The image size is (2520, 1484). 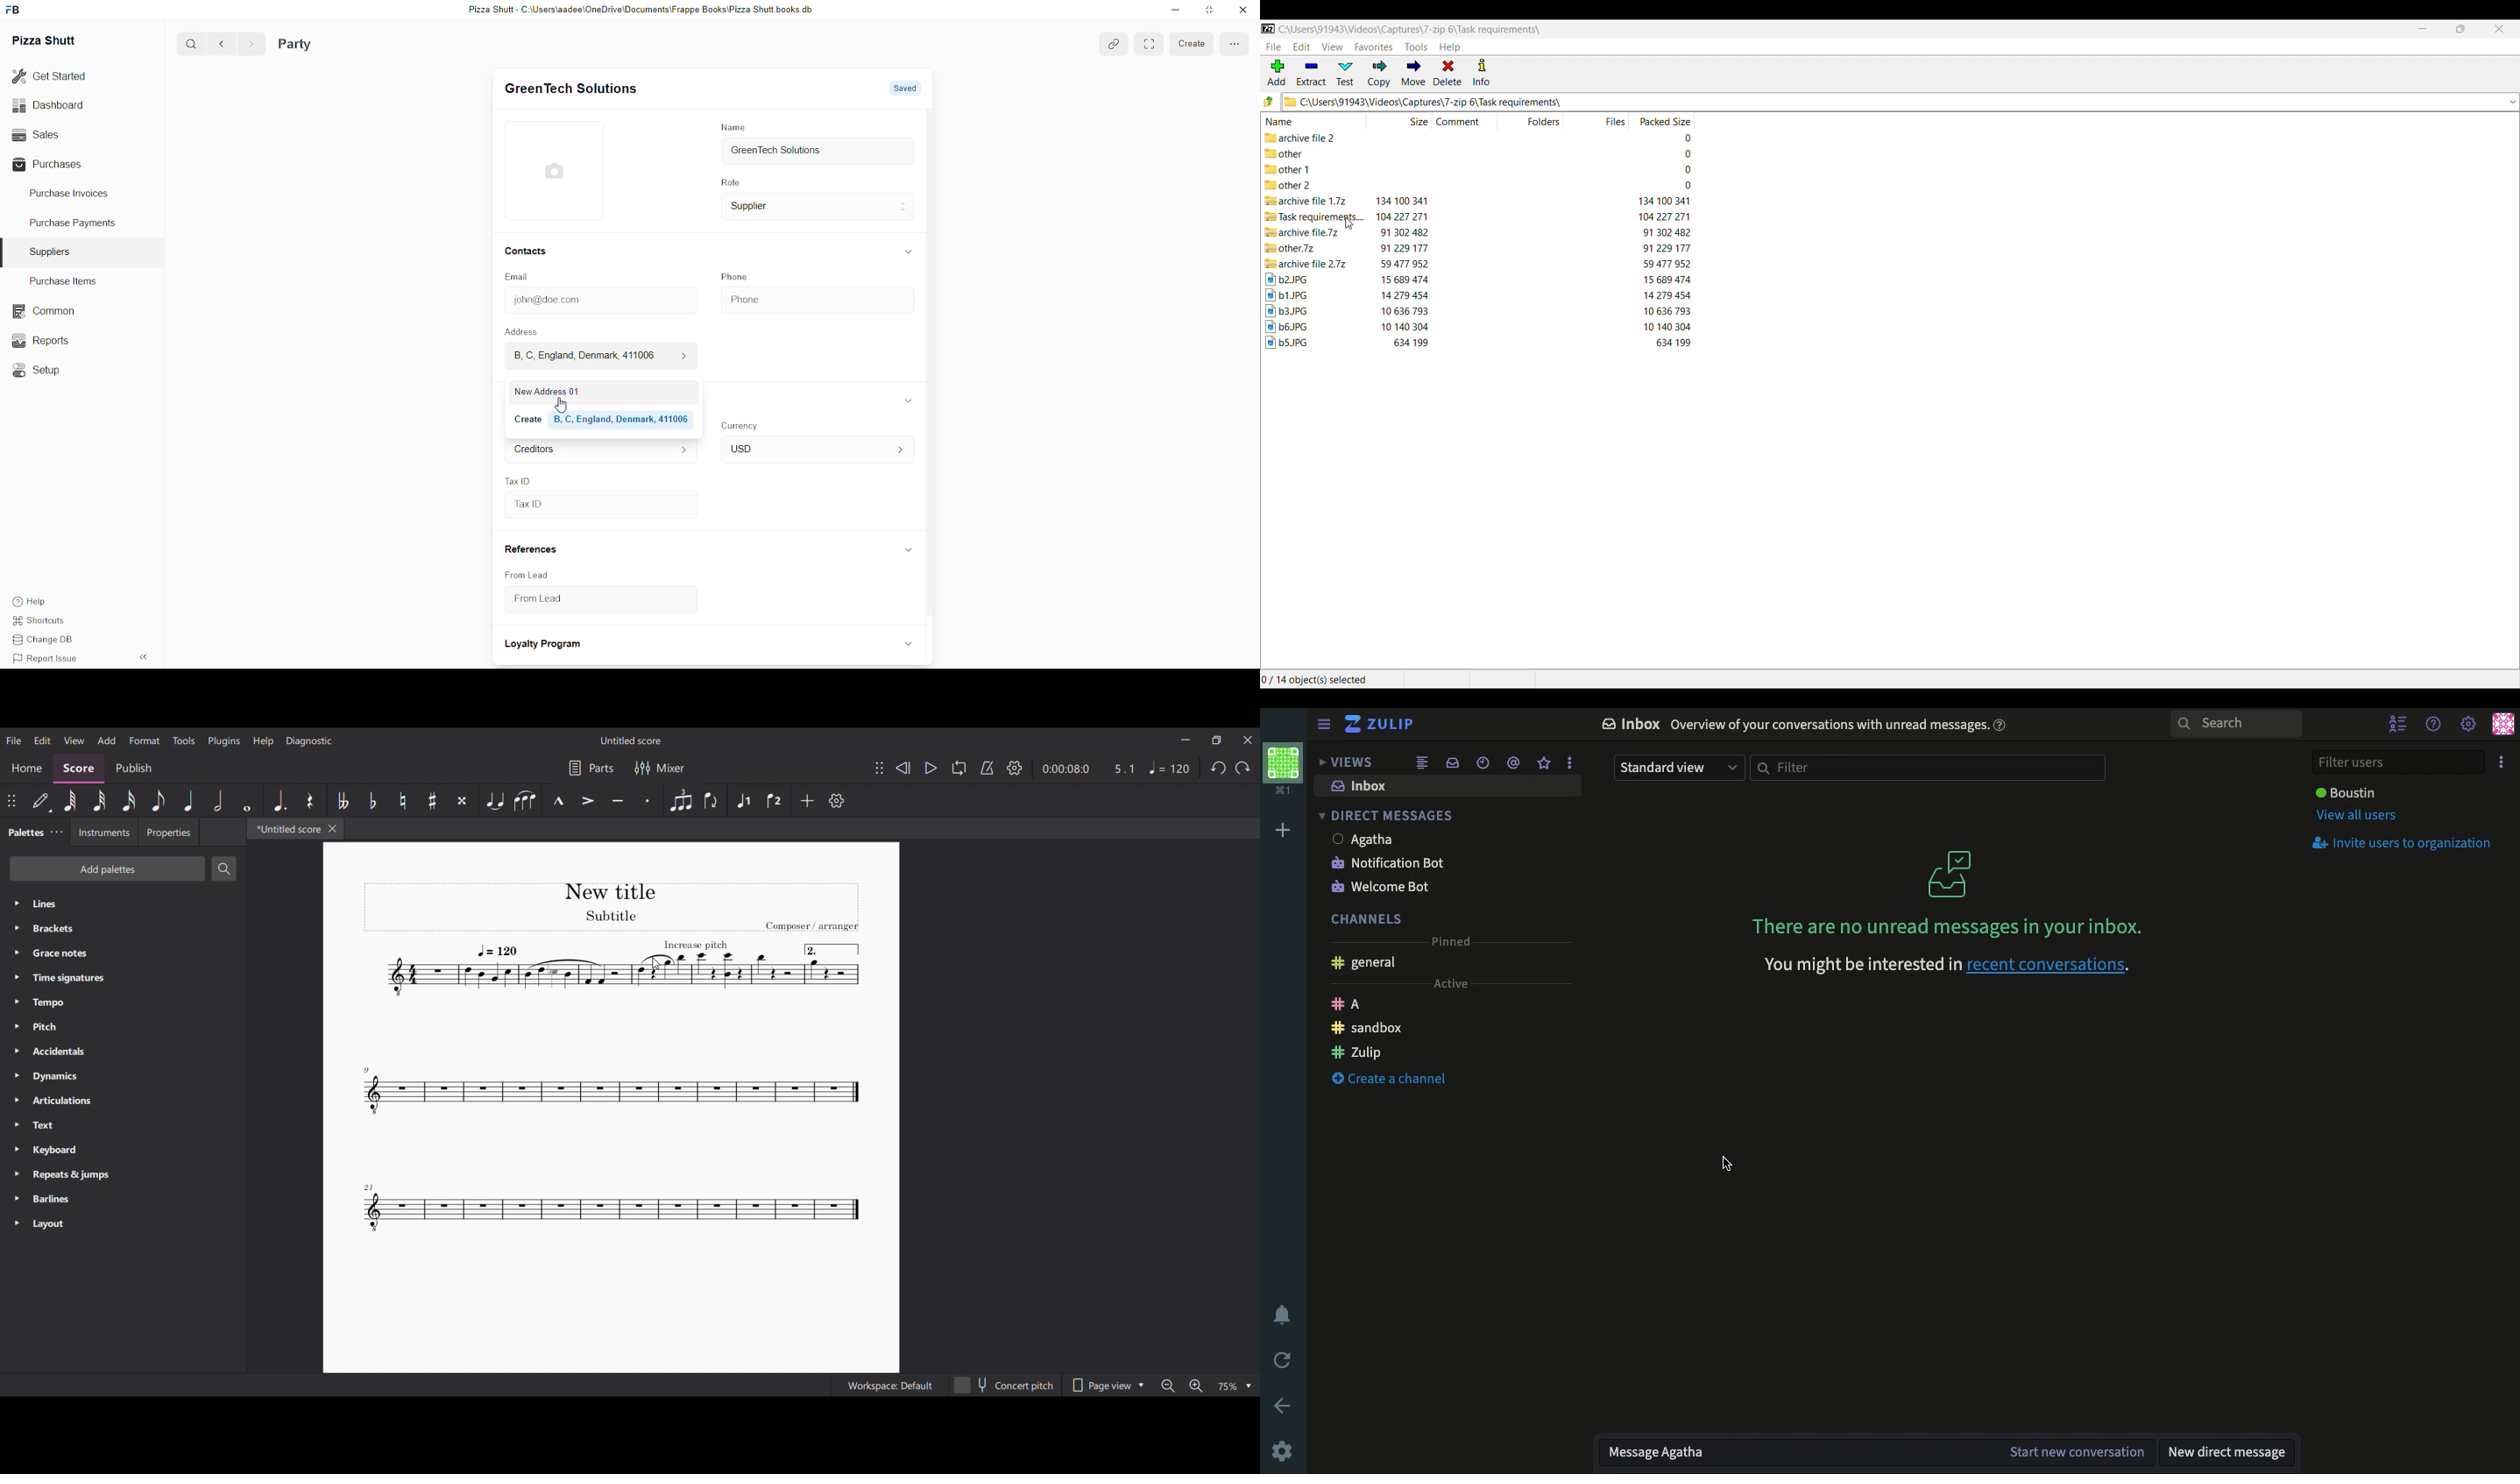 I want to click on Help menu, so click(x=264, y=742).